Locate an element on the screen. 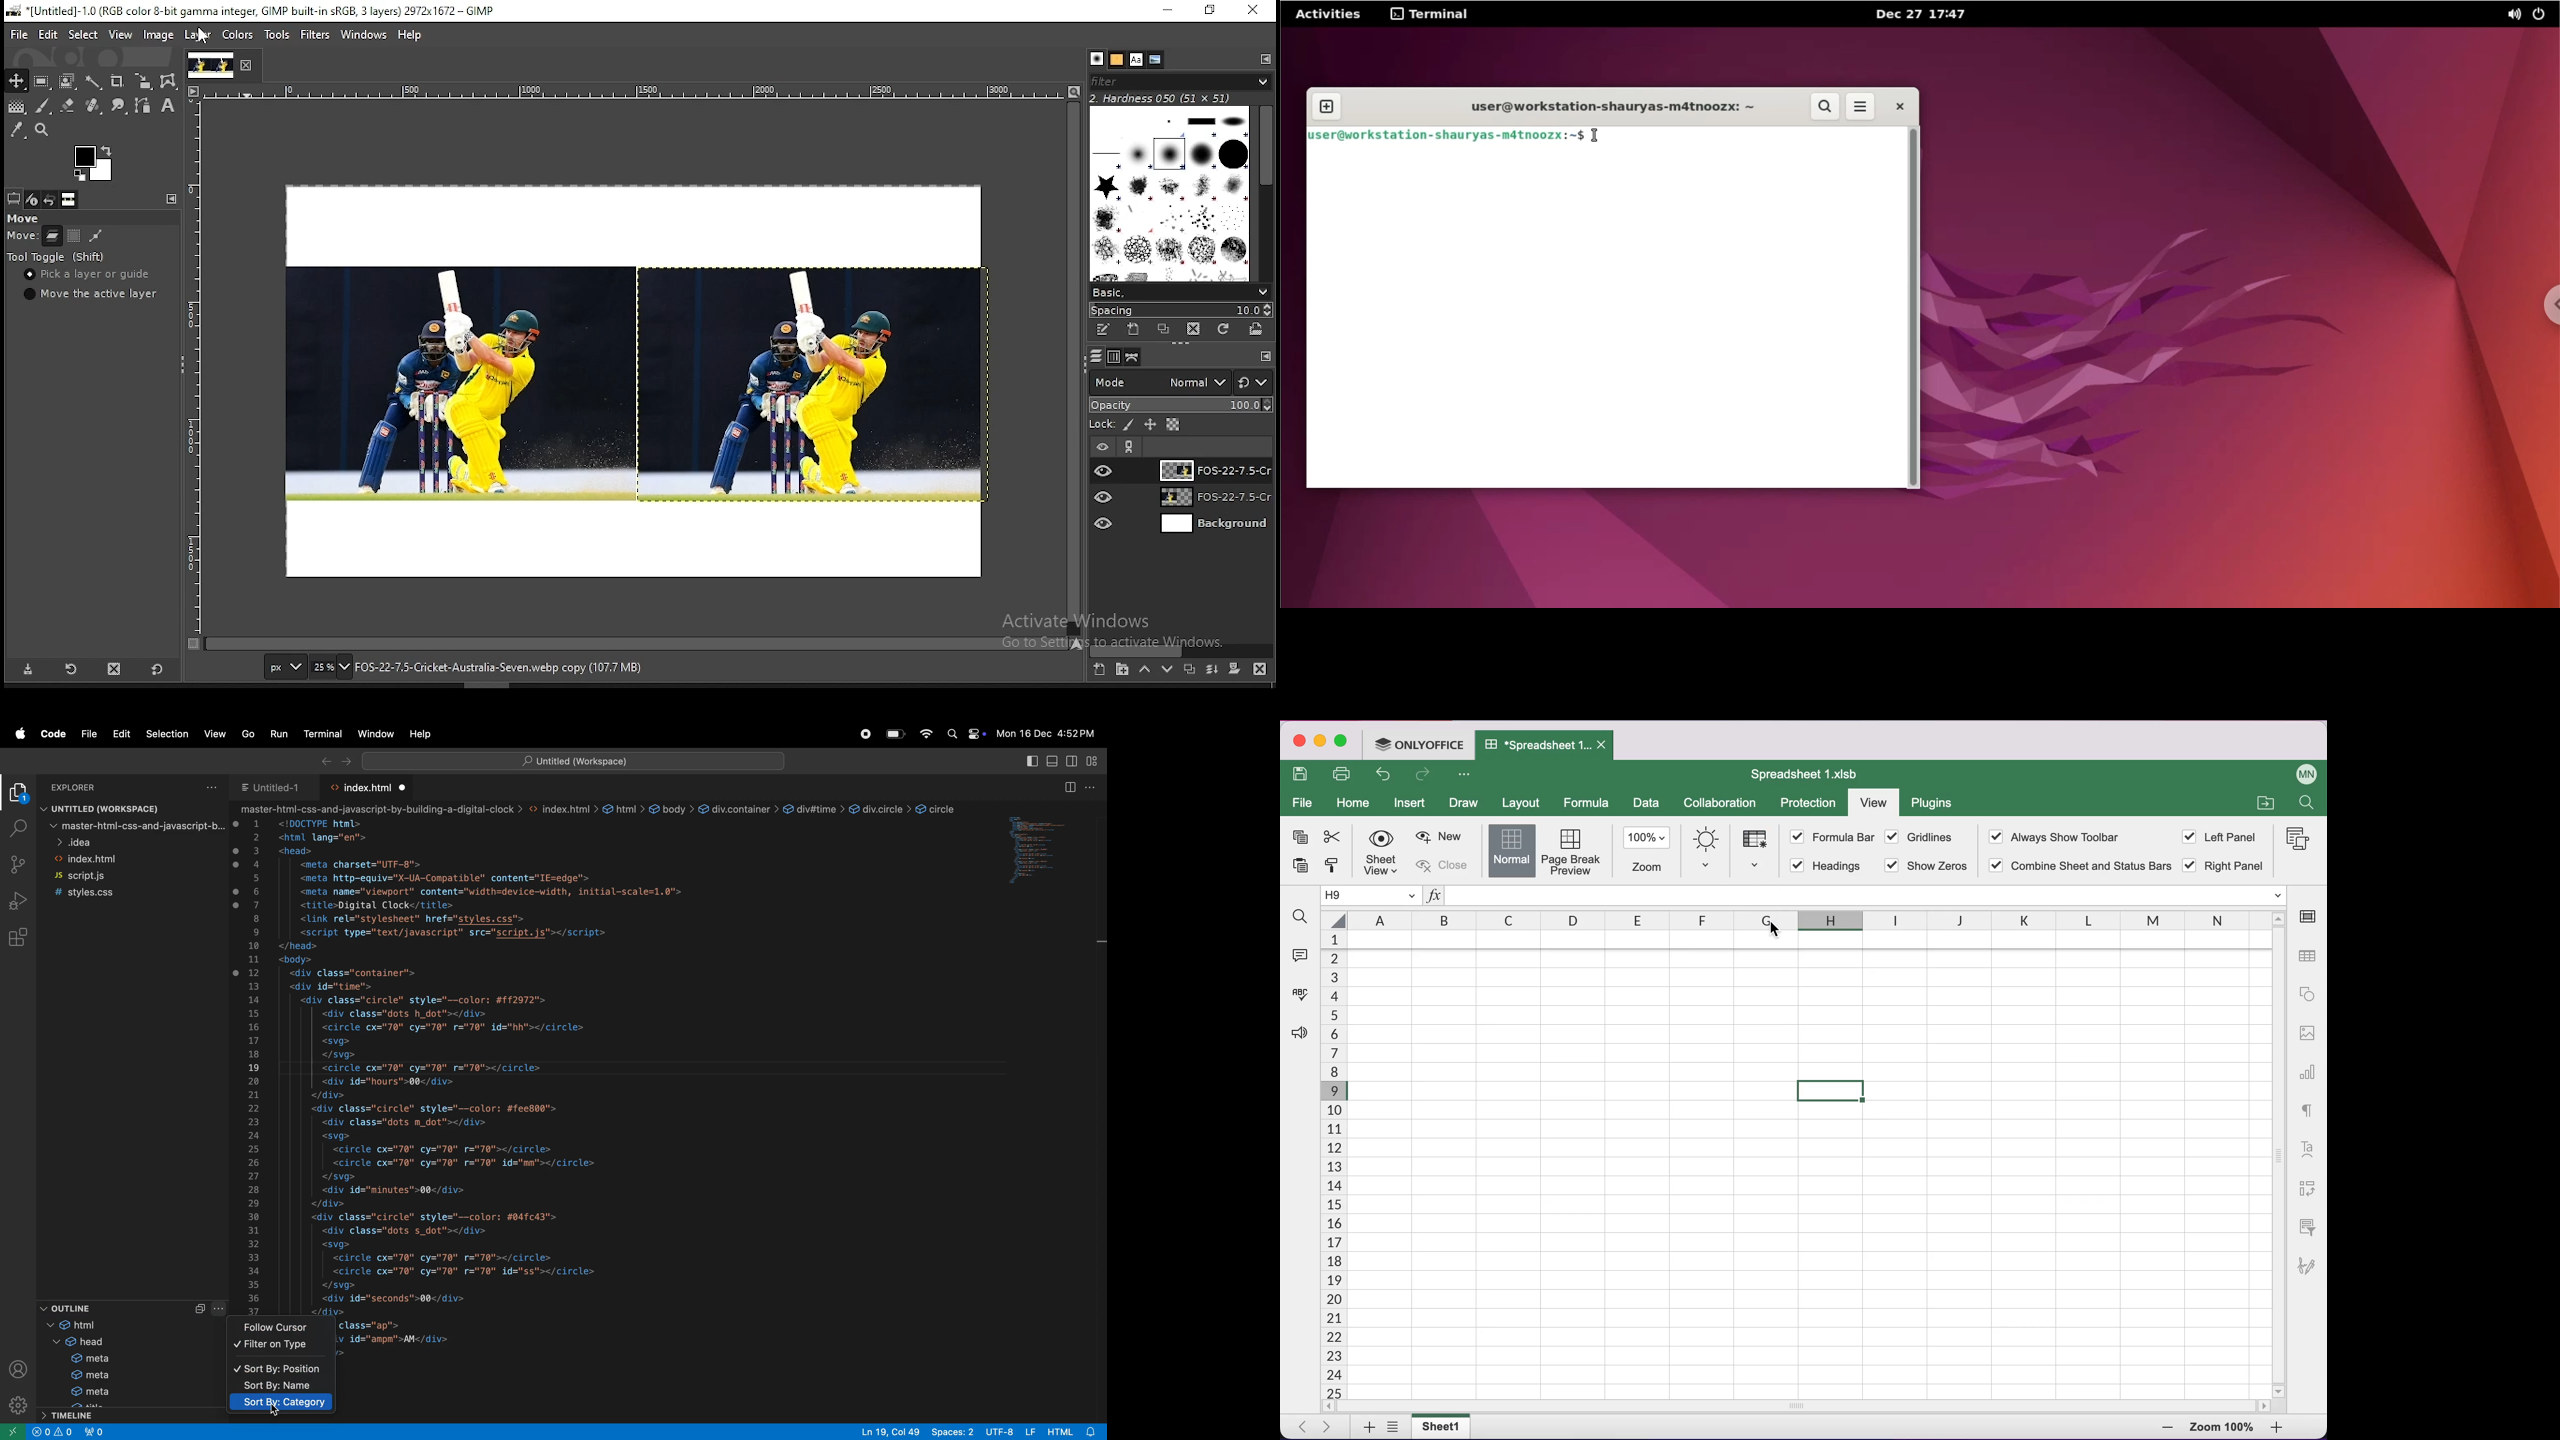  smudge tool is located at coordinates (116, 106).